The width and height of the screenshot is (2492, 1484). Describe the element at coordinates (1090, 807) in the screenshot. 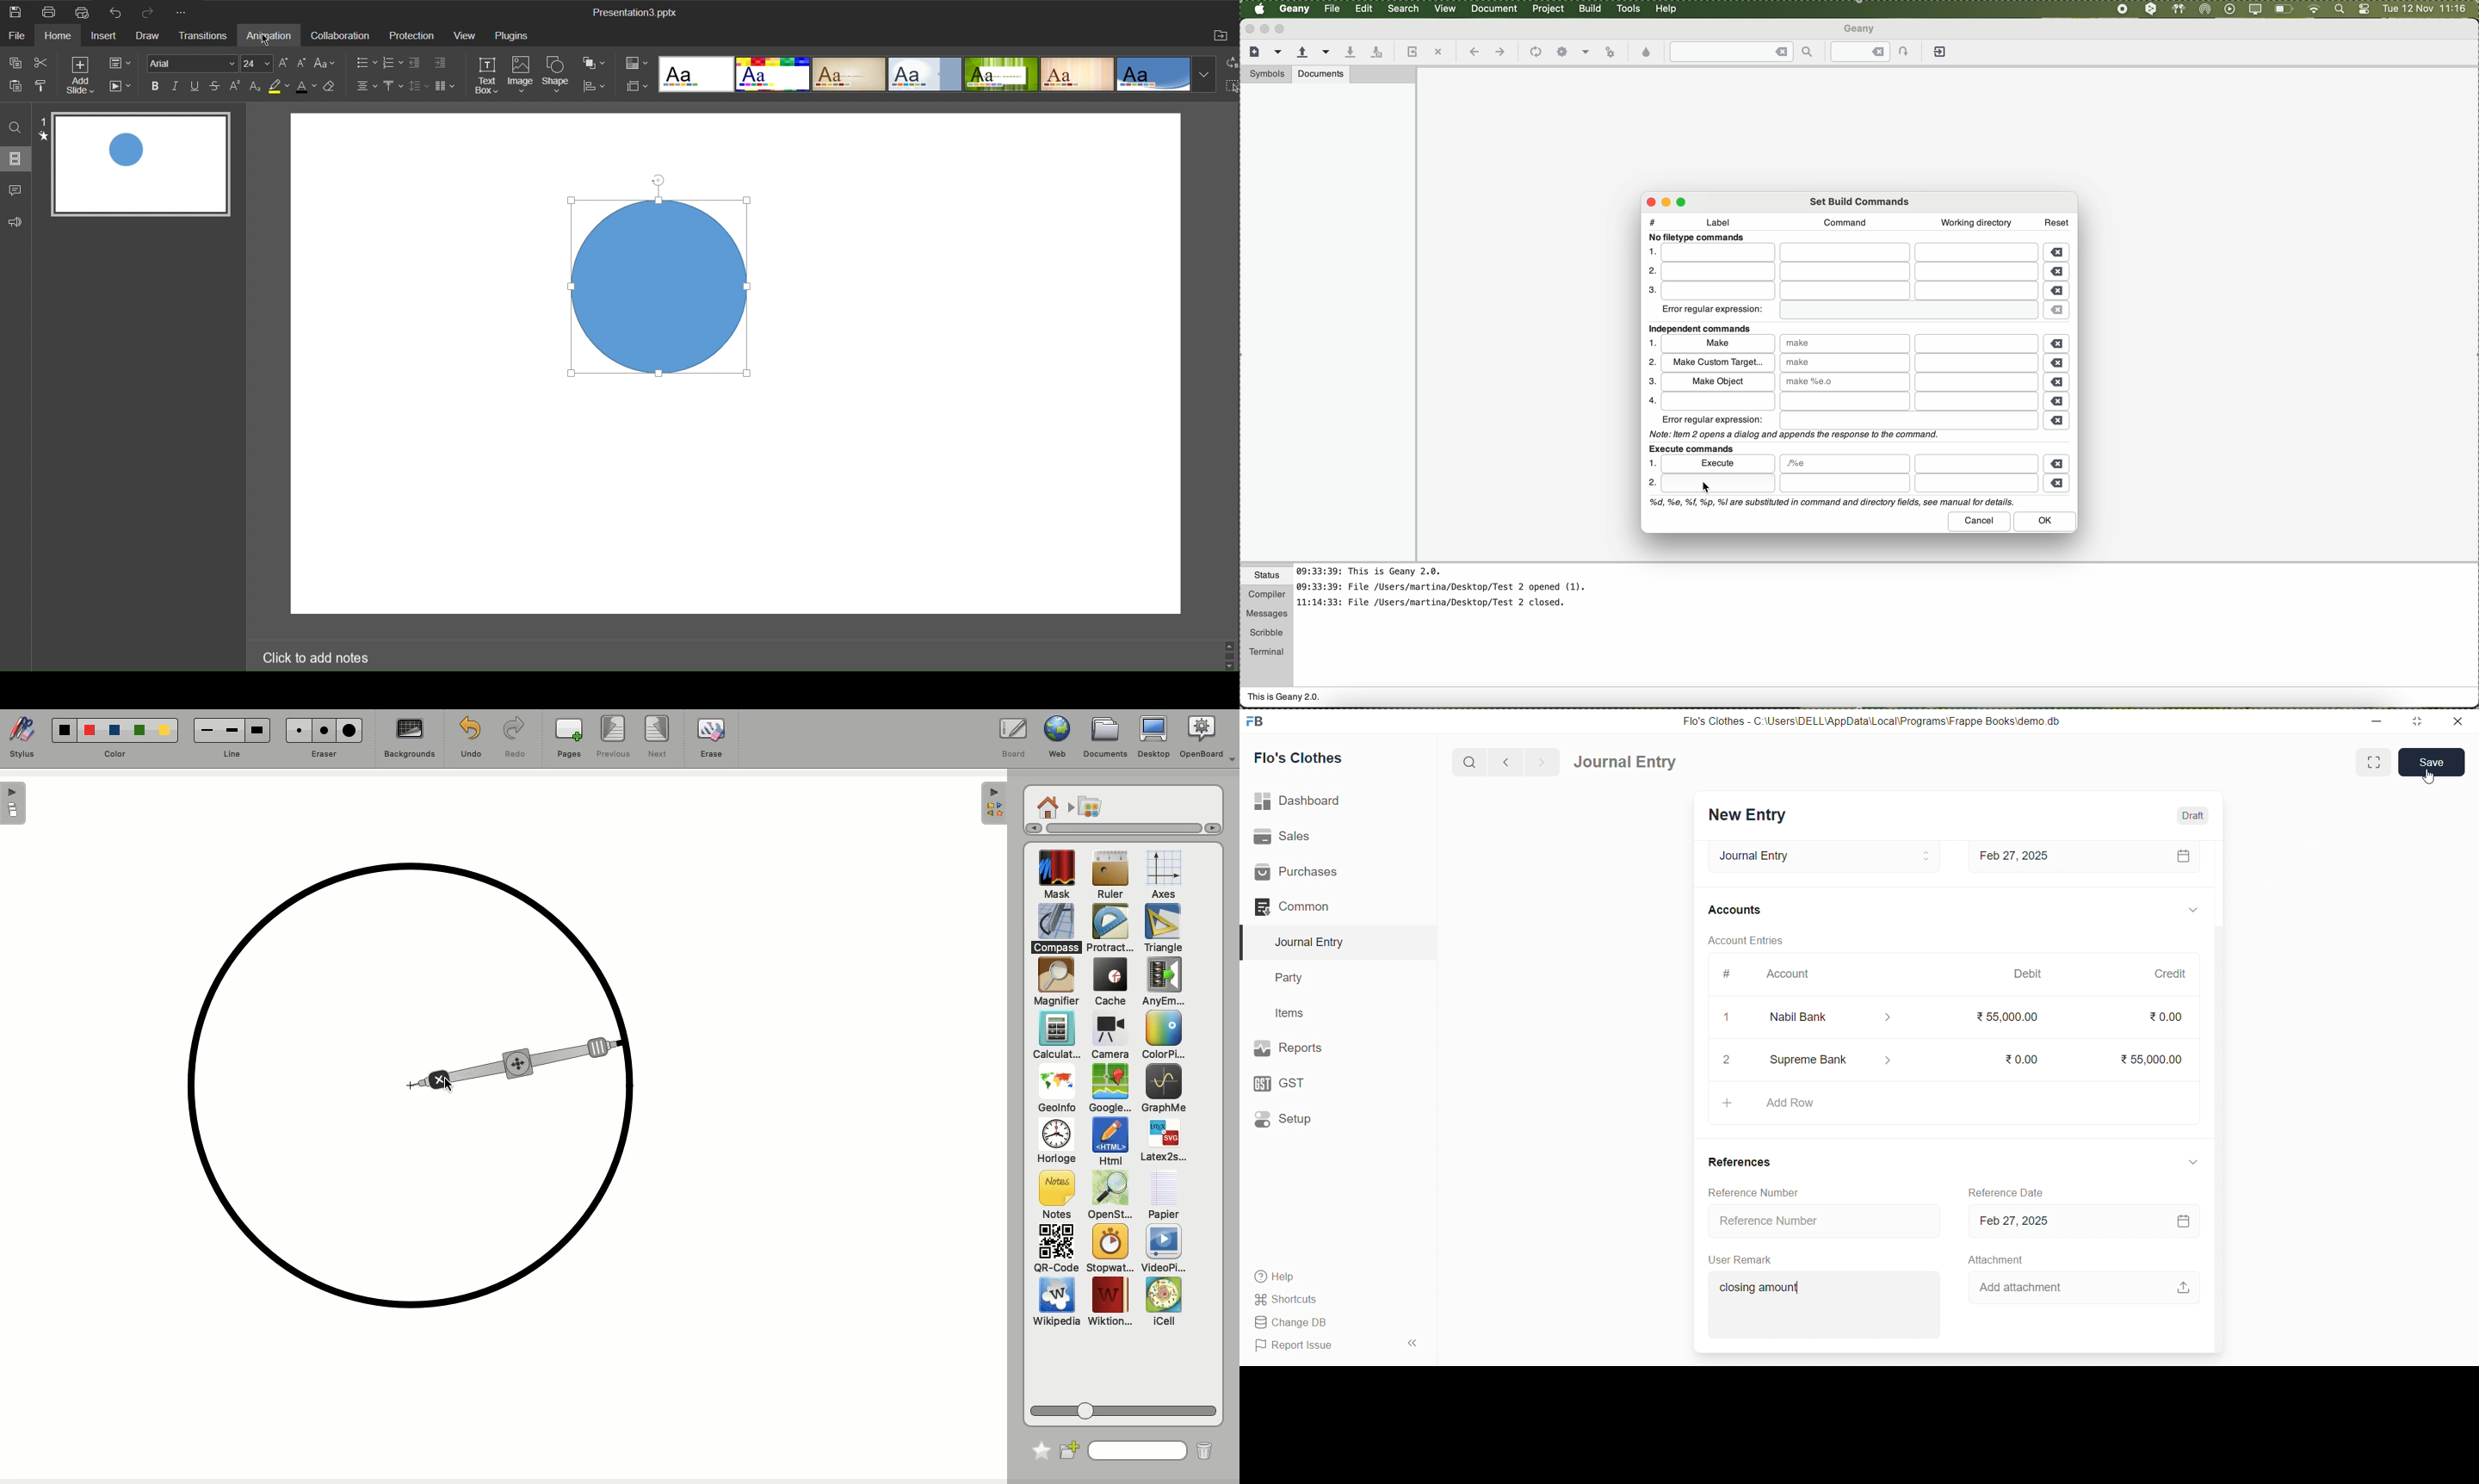

I see `Applications` at that location.